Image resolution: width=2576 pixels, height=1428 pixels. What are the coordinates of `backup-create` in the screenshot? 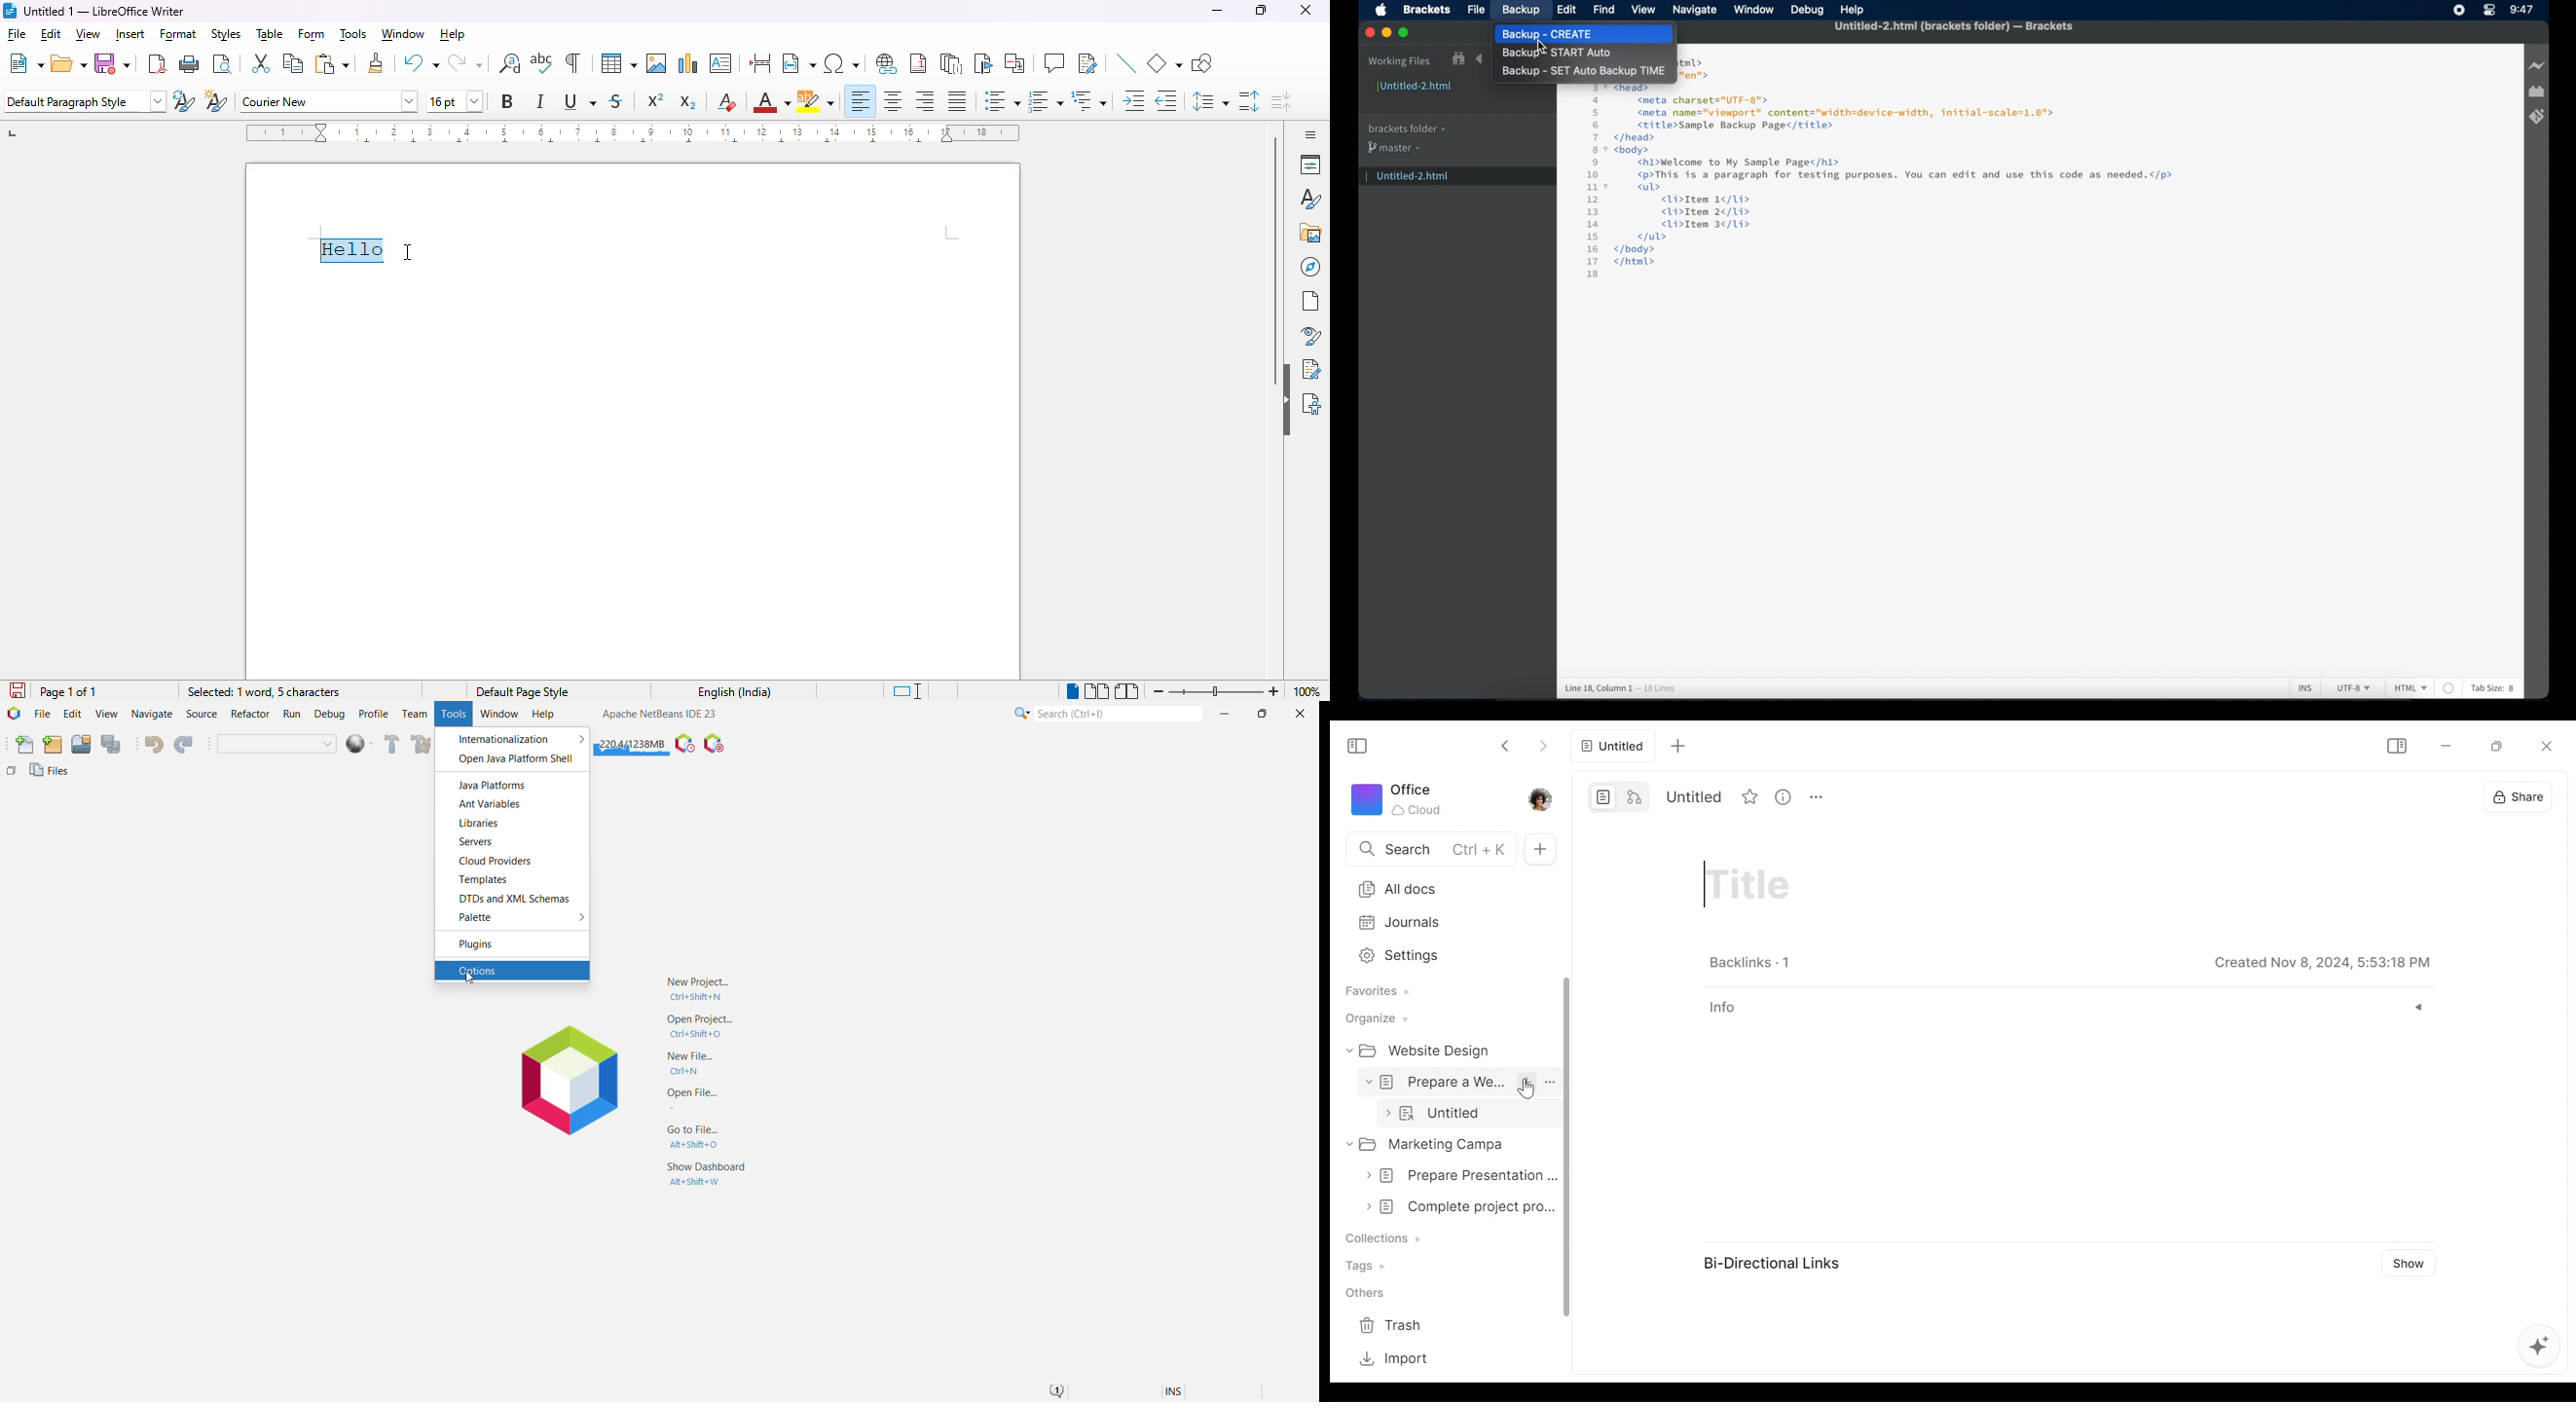 It's located at (1567, 33).